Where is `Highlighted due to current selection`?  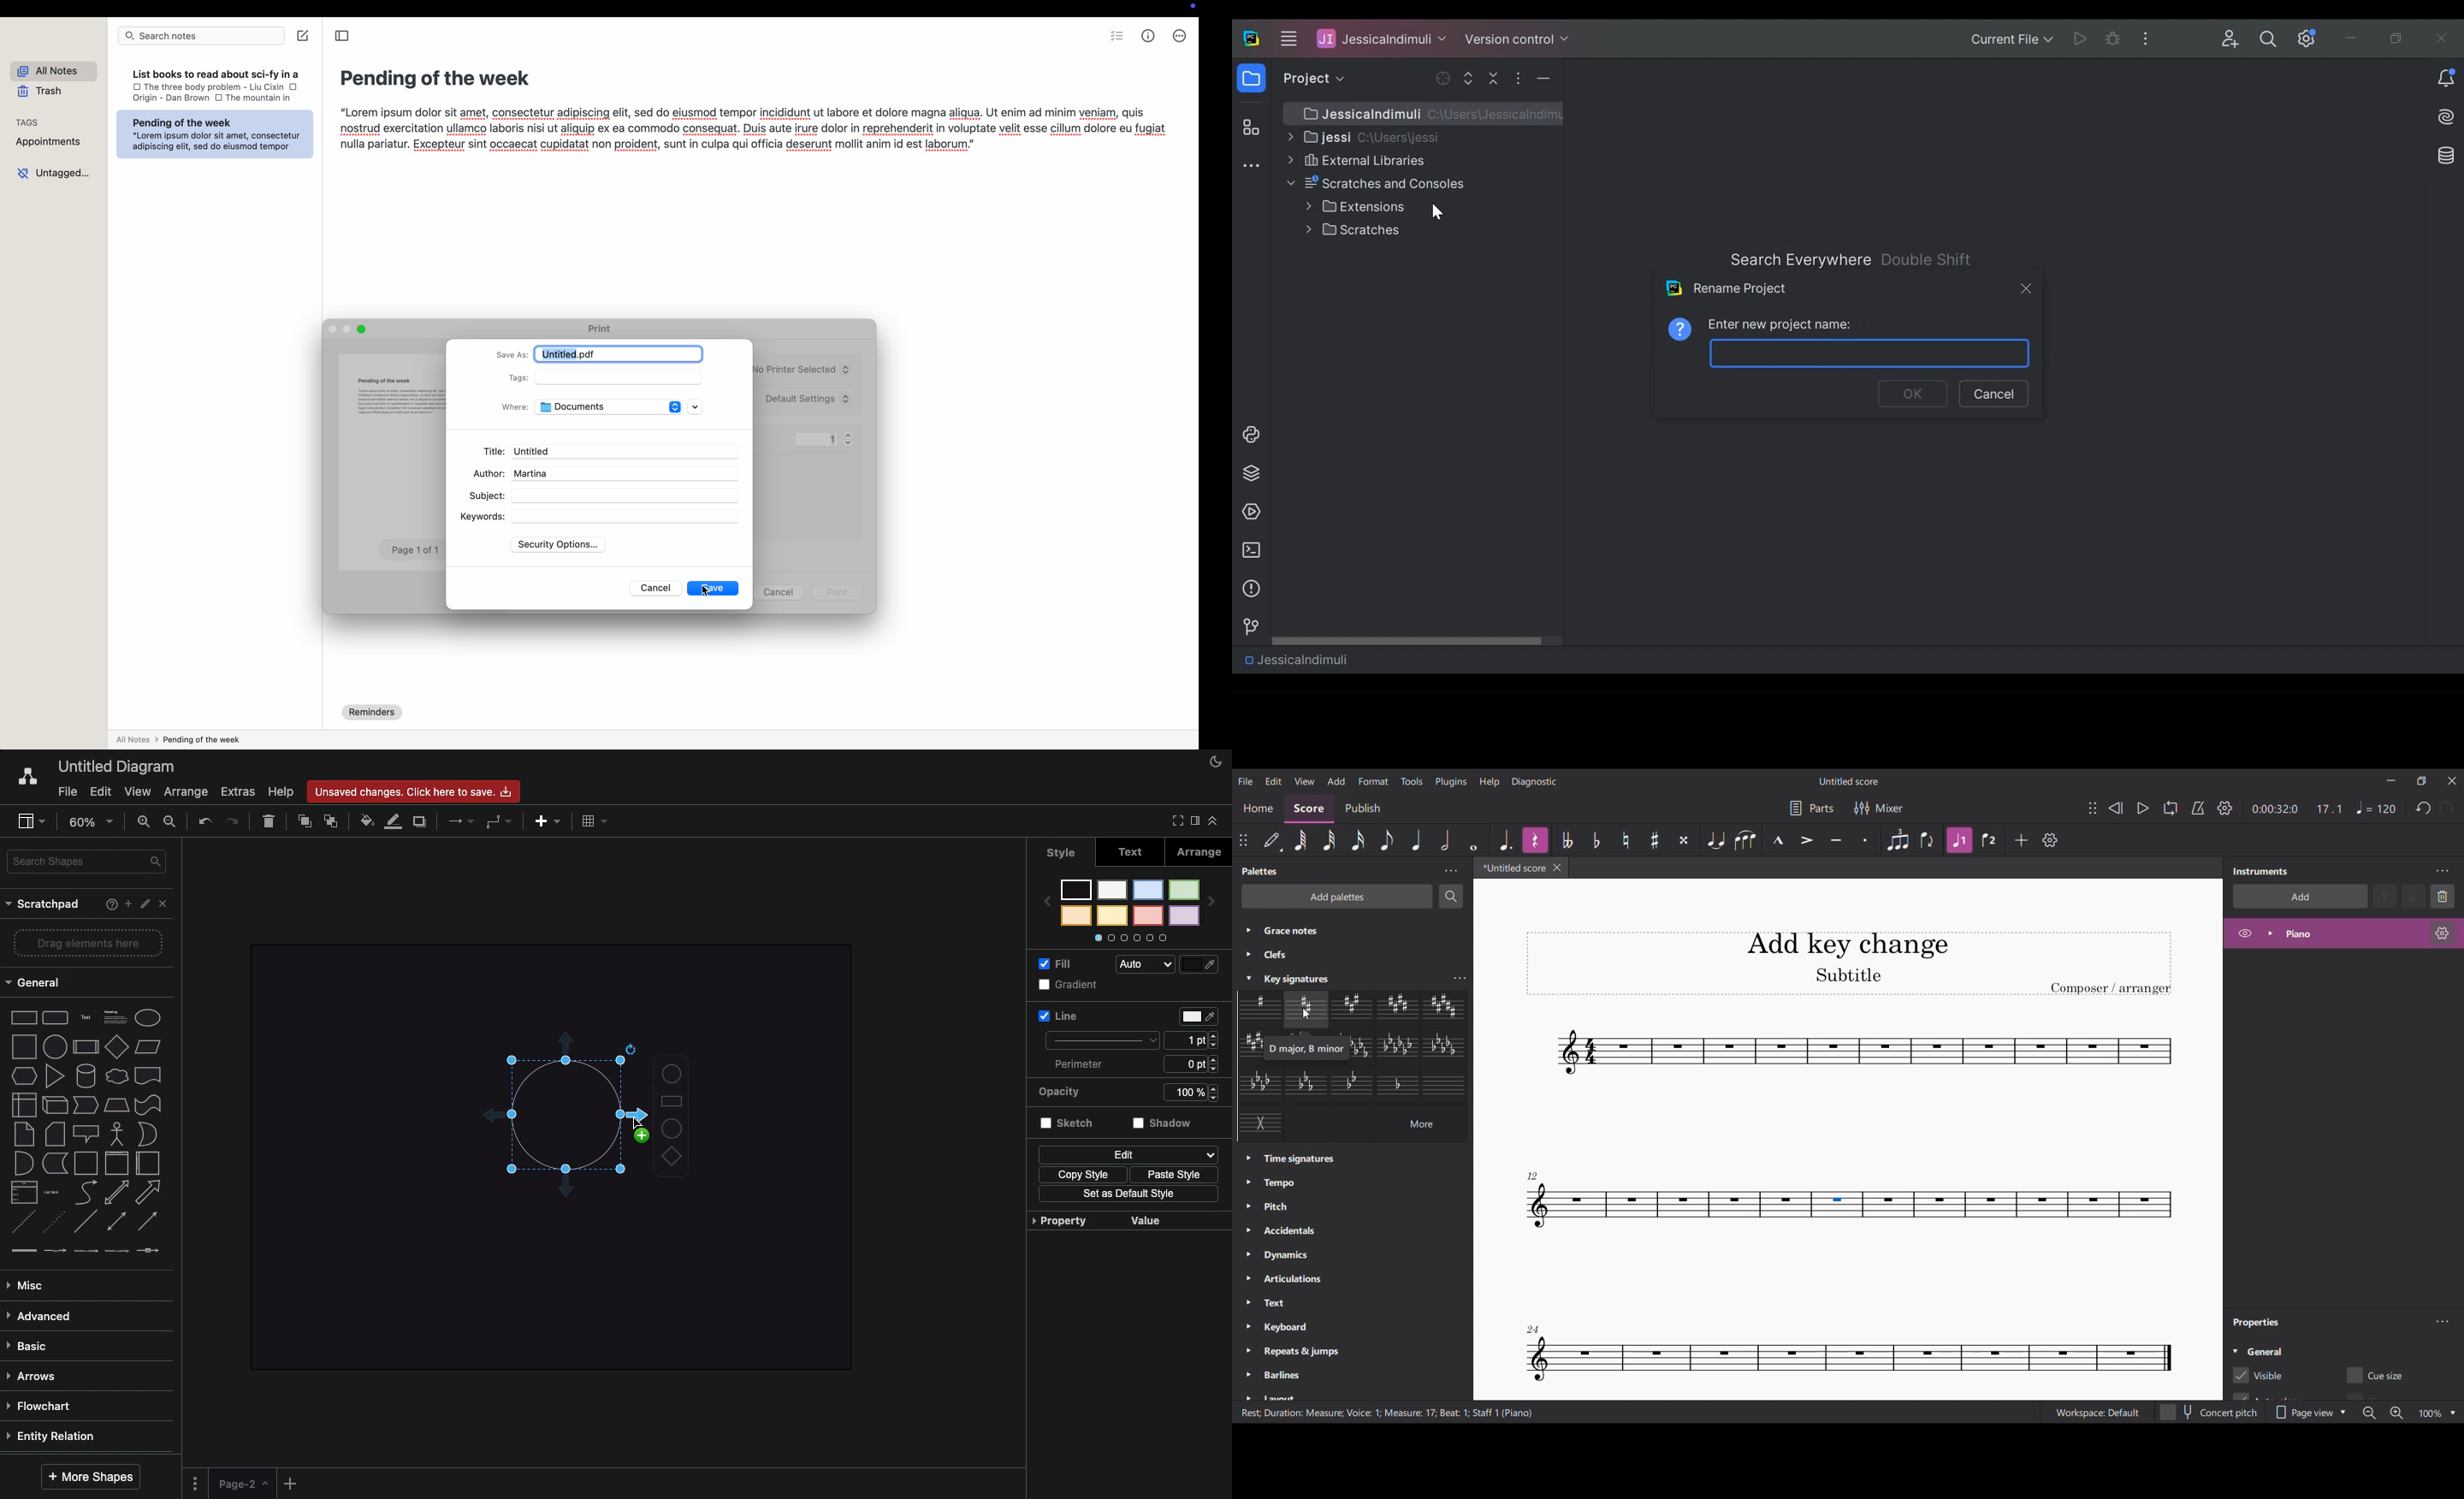 Highlighted due to current selection is located at coordinates (1535, 840).